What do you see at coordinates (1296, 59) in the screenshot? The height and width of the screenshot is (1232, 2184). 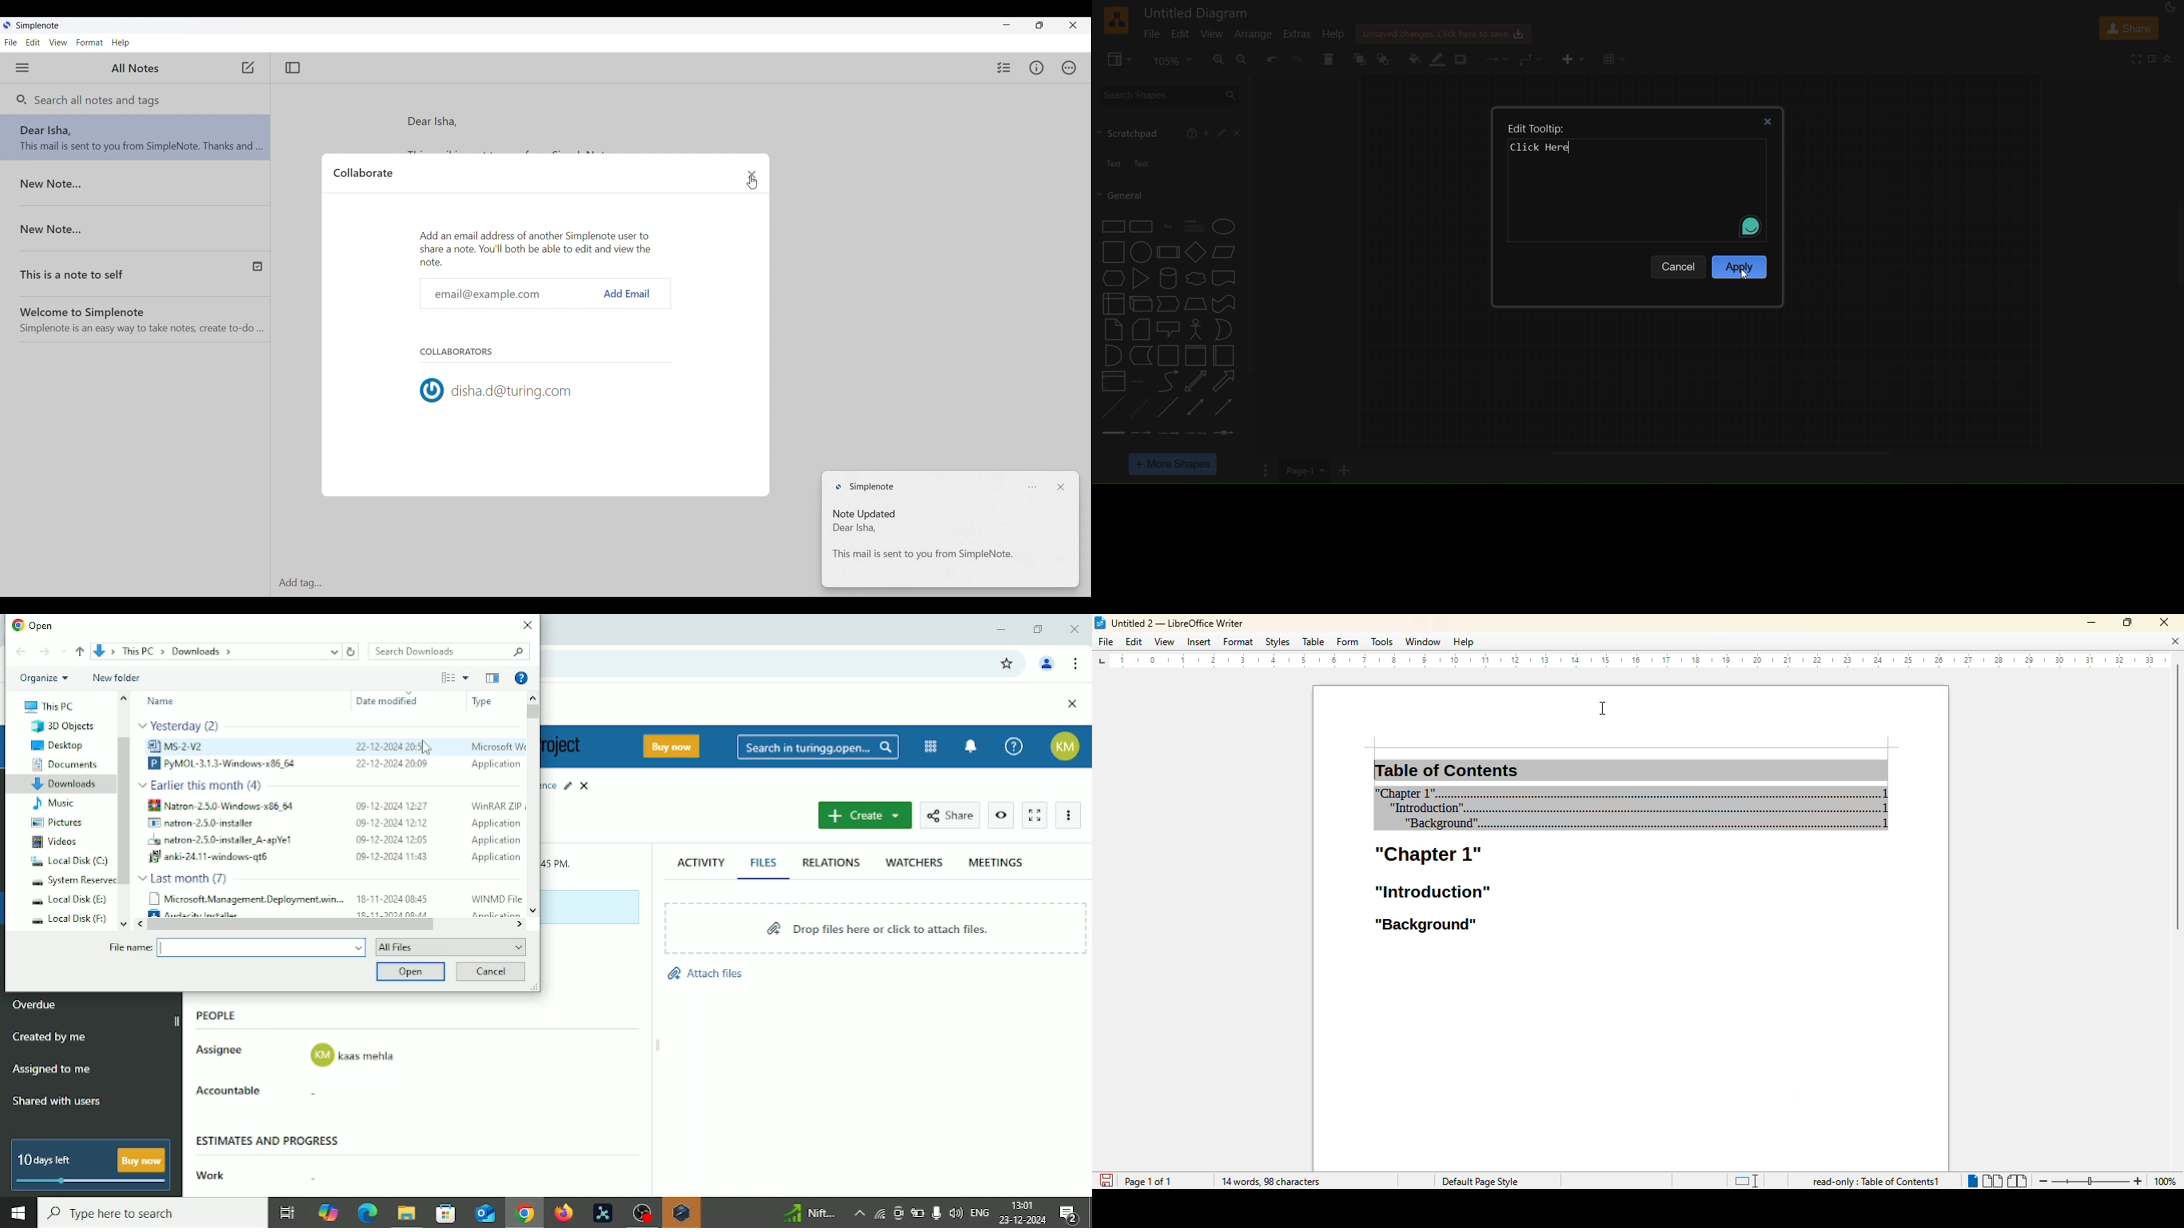 I see `redo` at bounding box center [1296, 59].